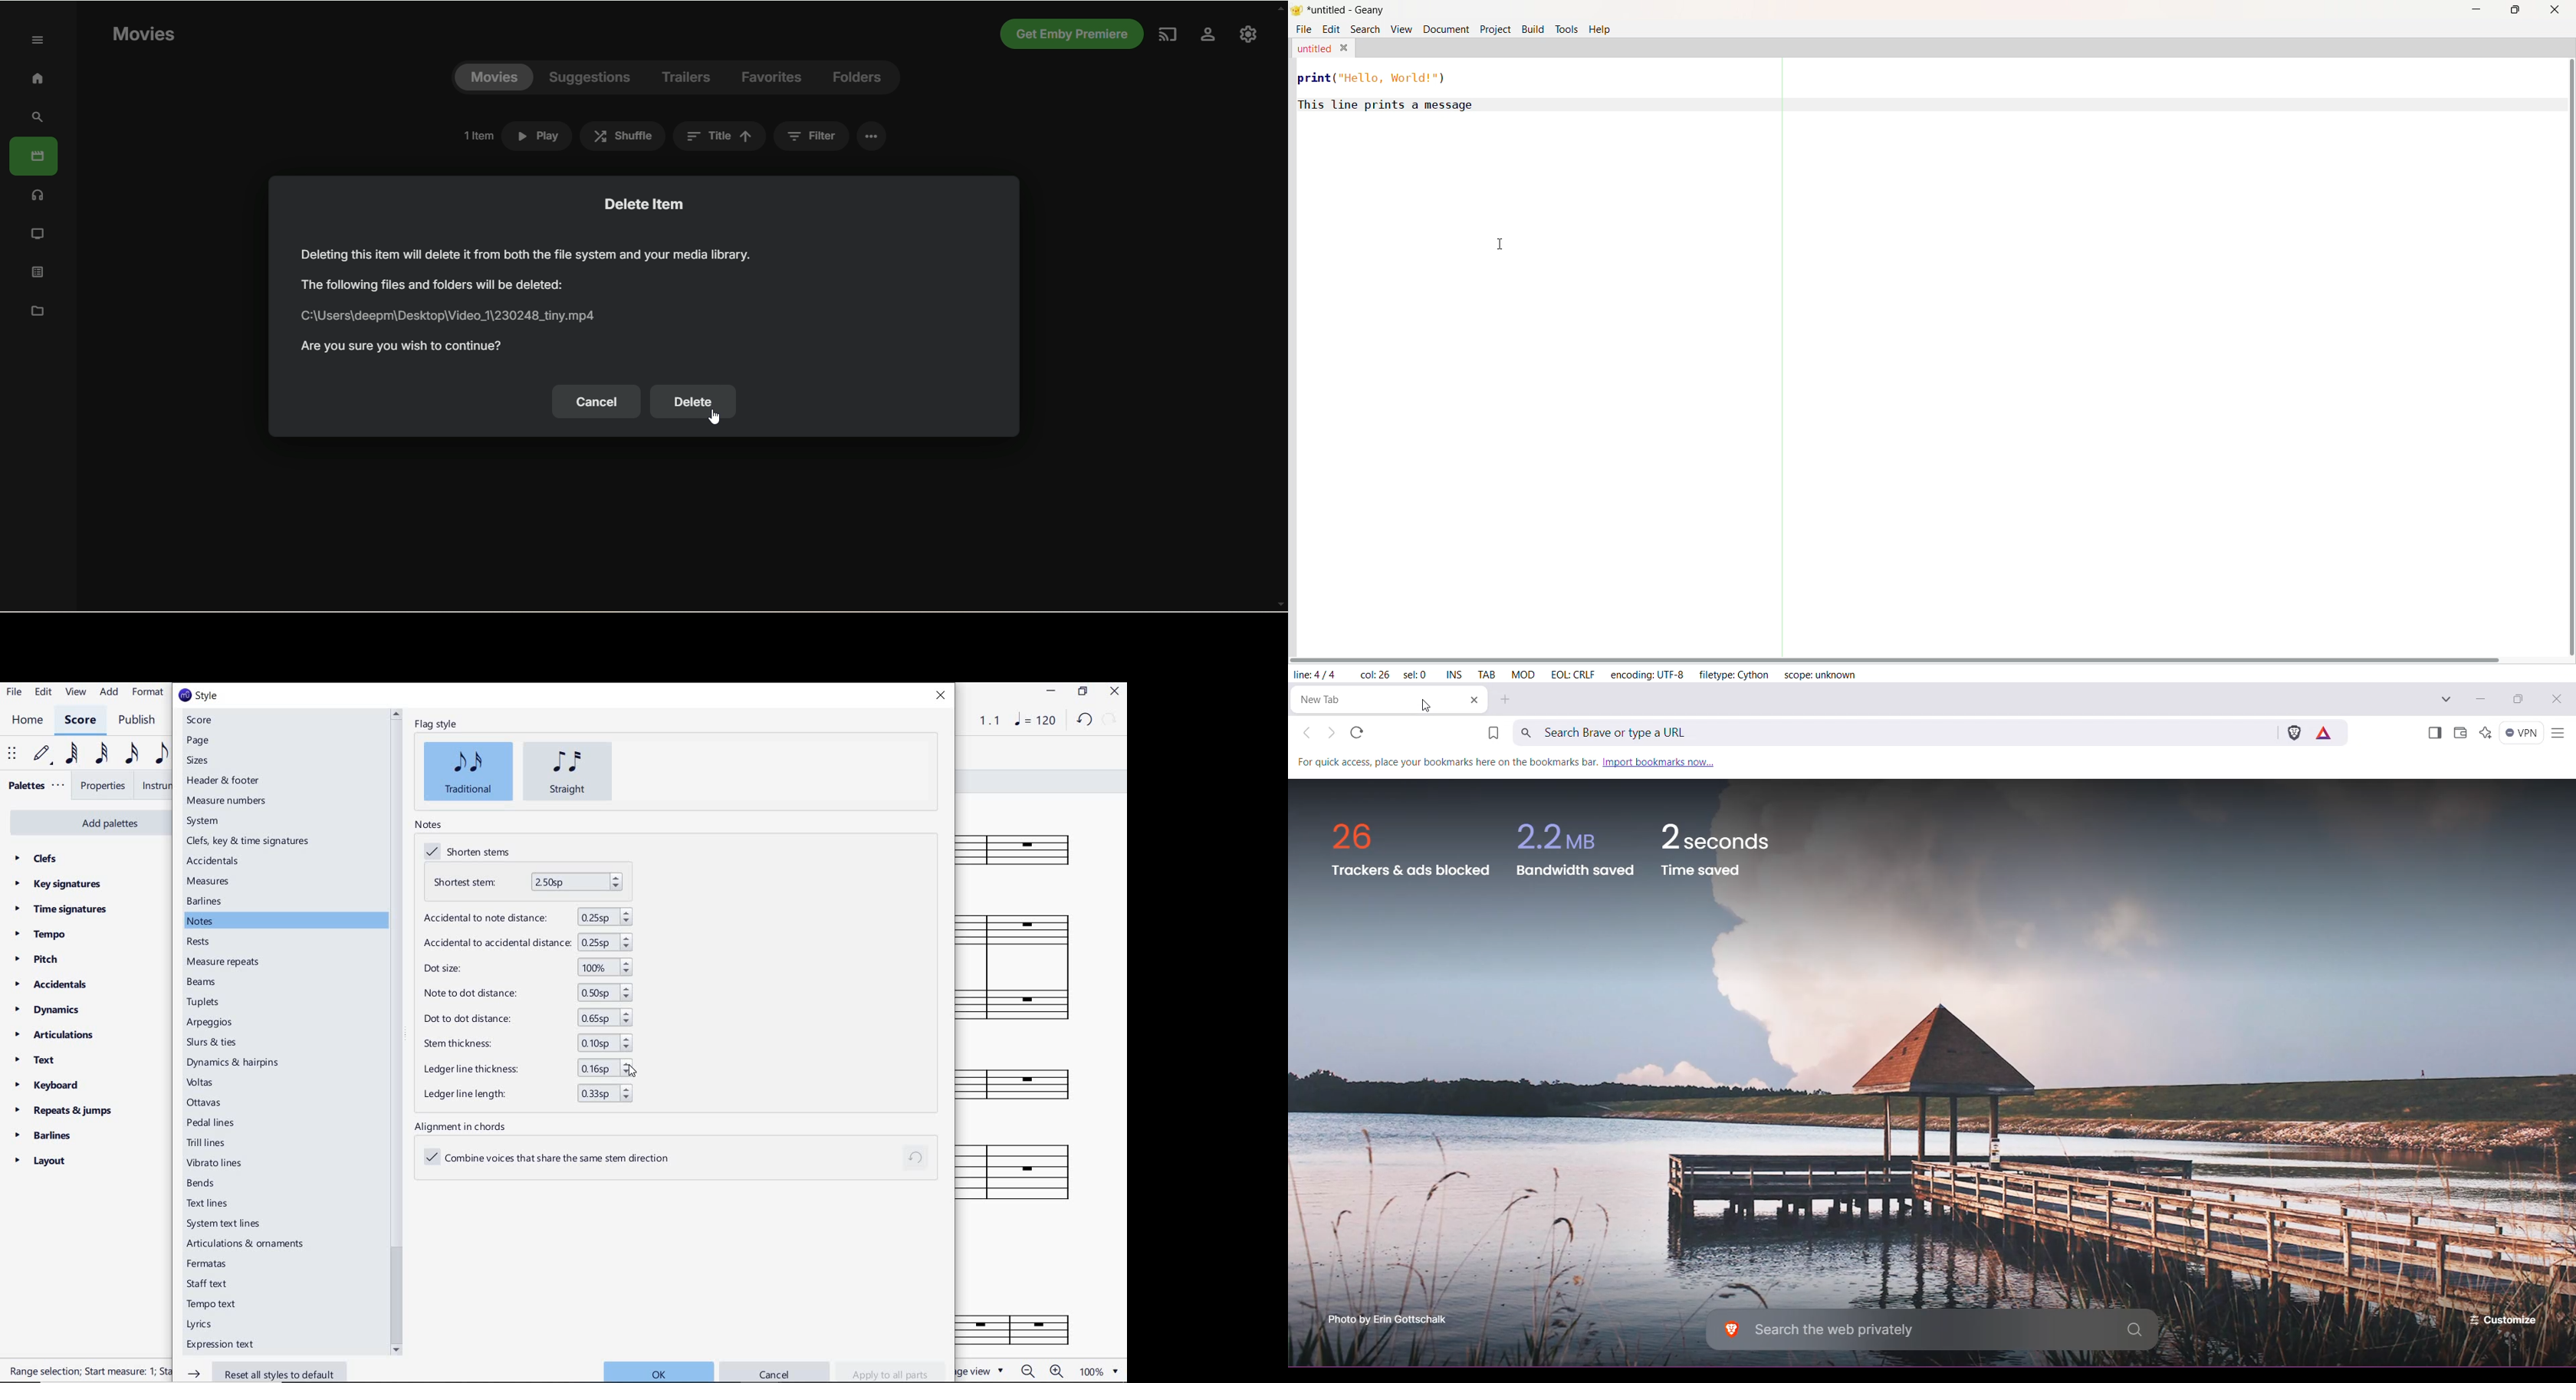 The width and height of the screenshot is (2576, 1400). Describe the element at coordinates (527, 942) in the screenshot. I see `accidental to accidental distance` at that location.